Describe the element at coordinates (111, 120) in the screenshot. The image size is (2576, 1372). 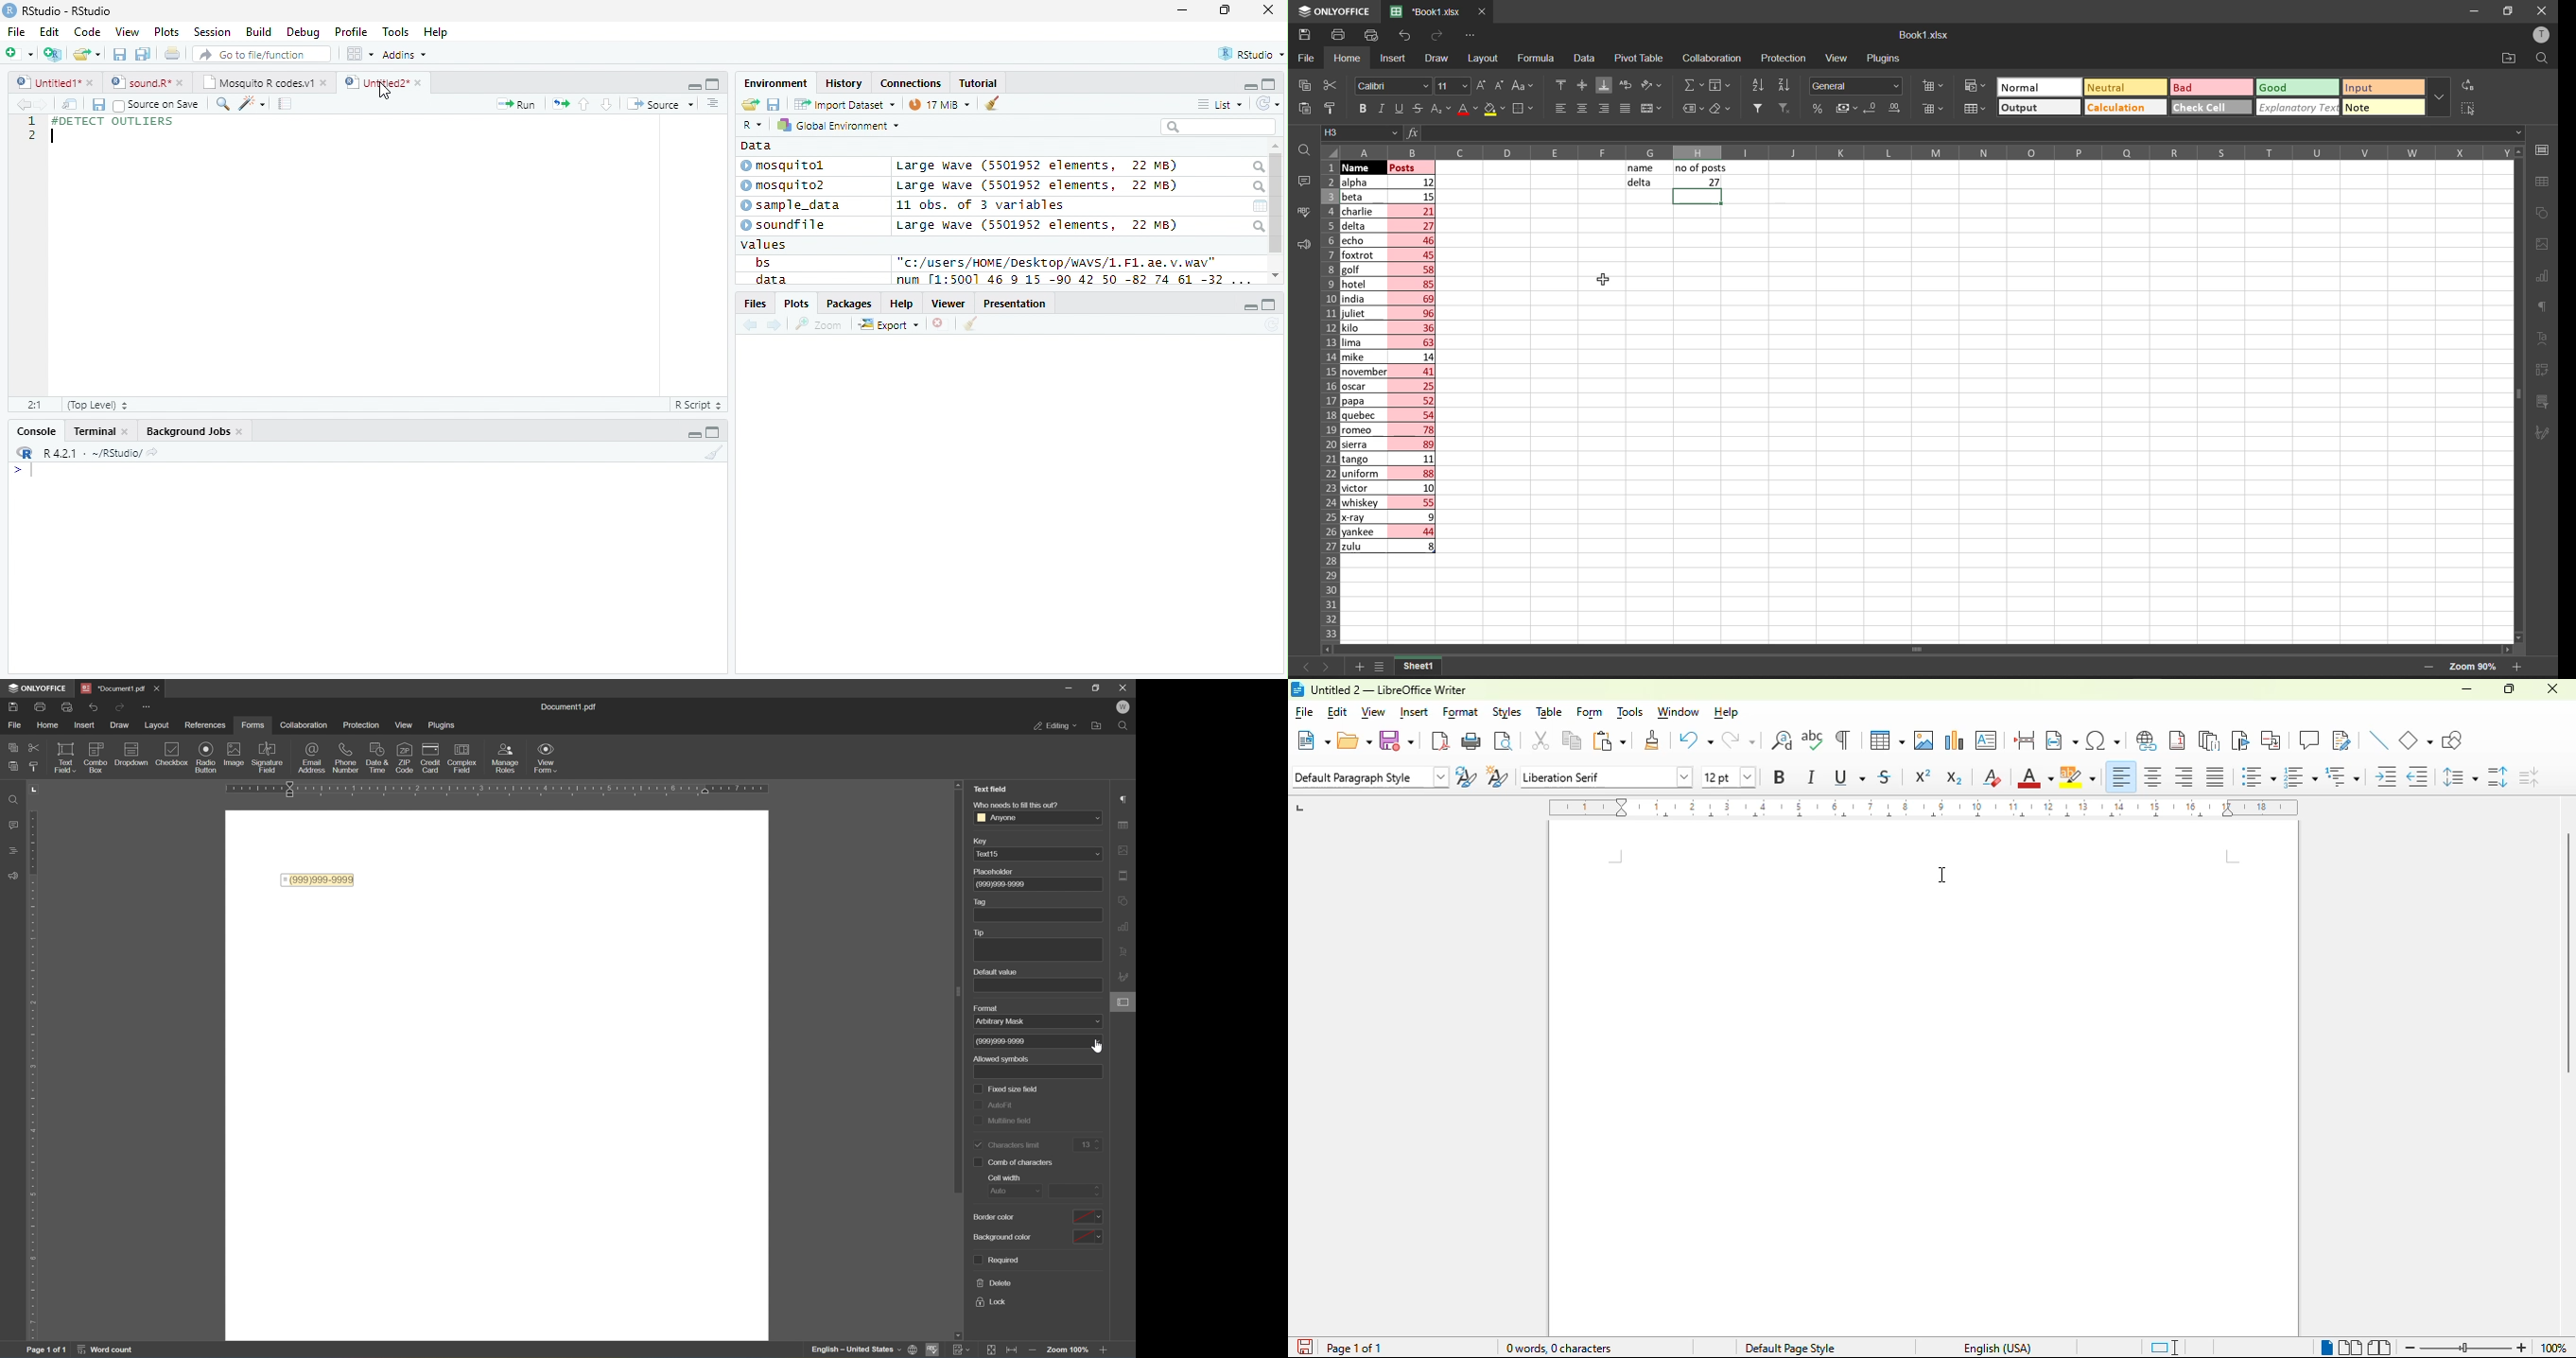
I see `#DETECT OUTLIERS` at that location.